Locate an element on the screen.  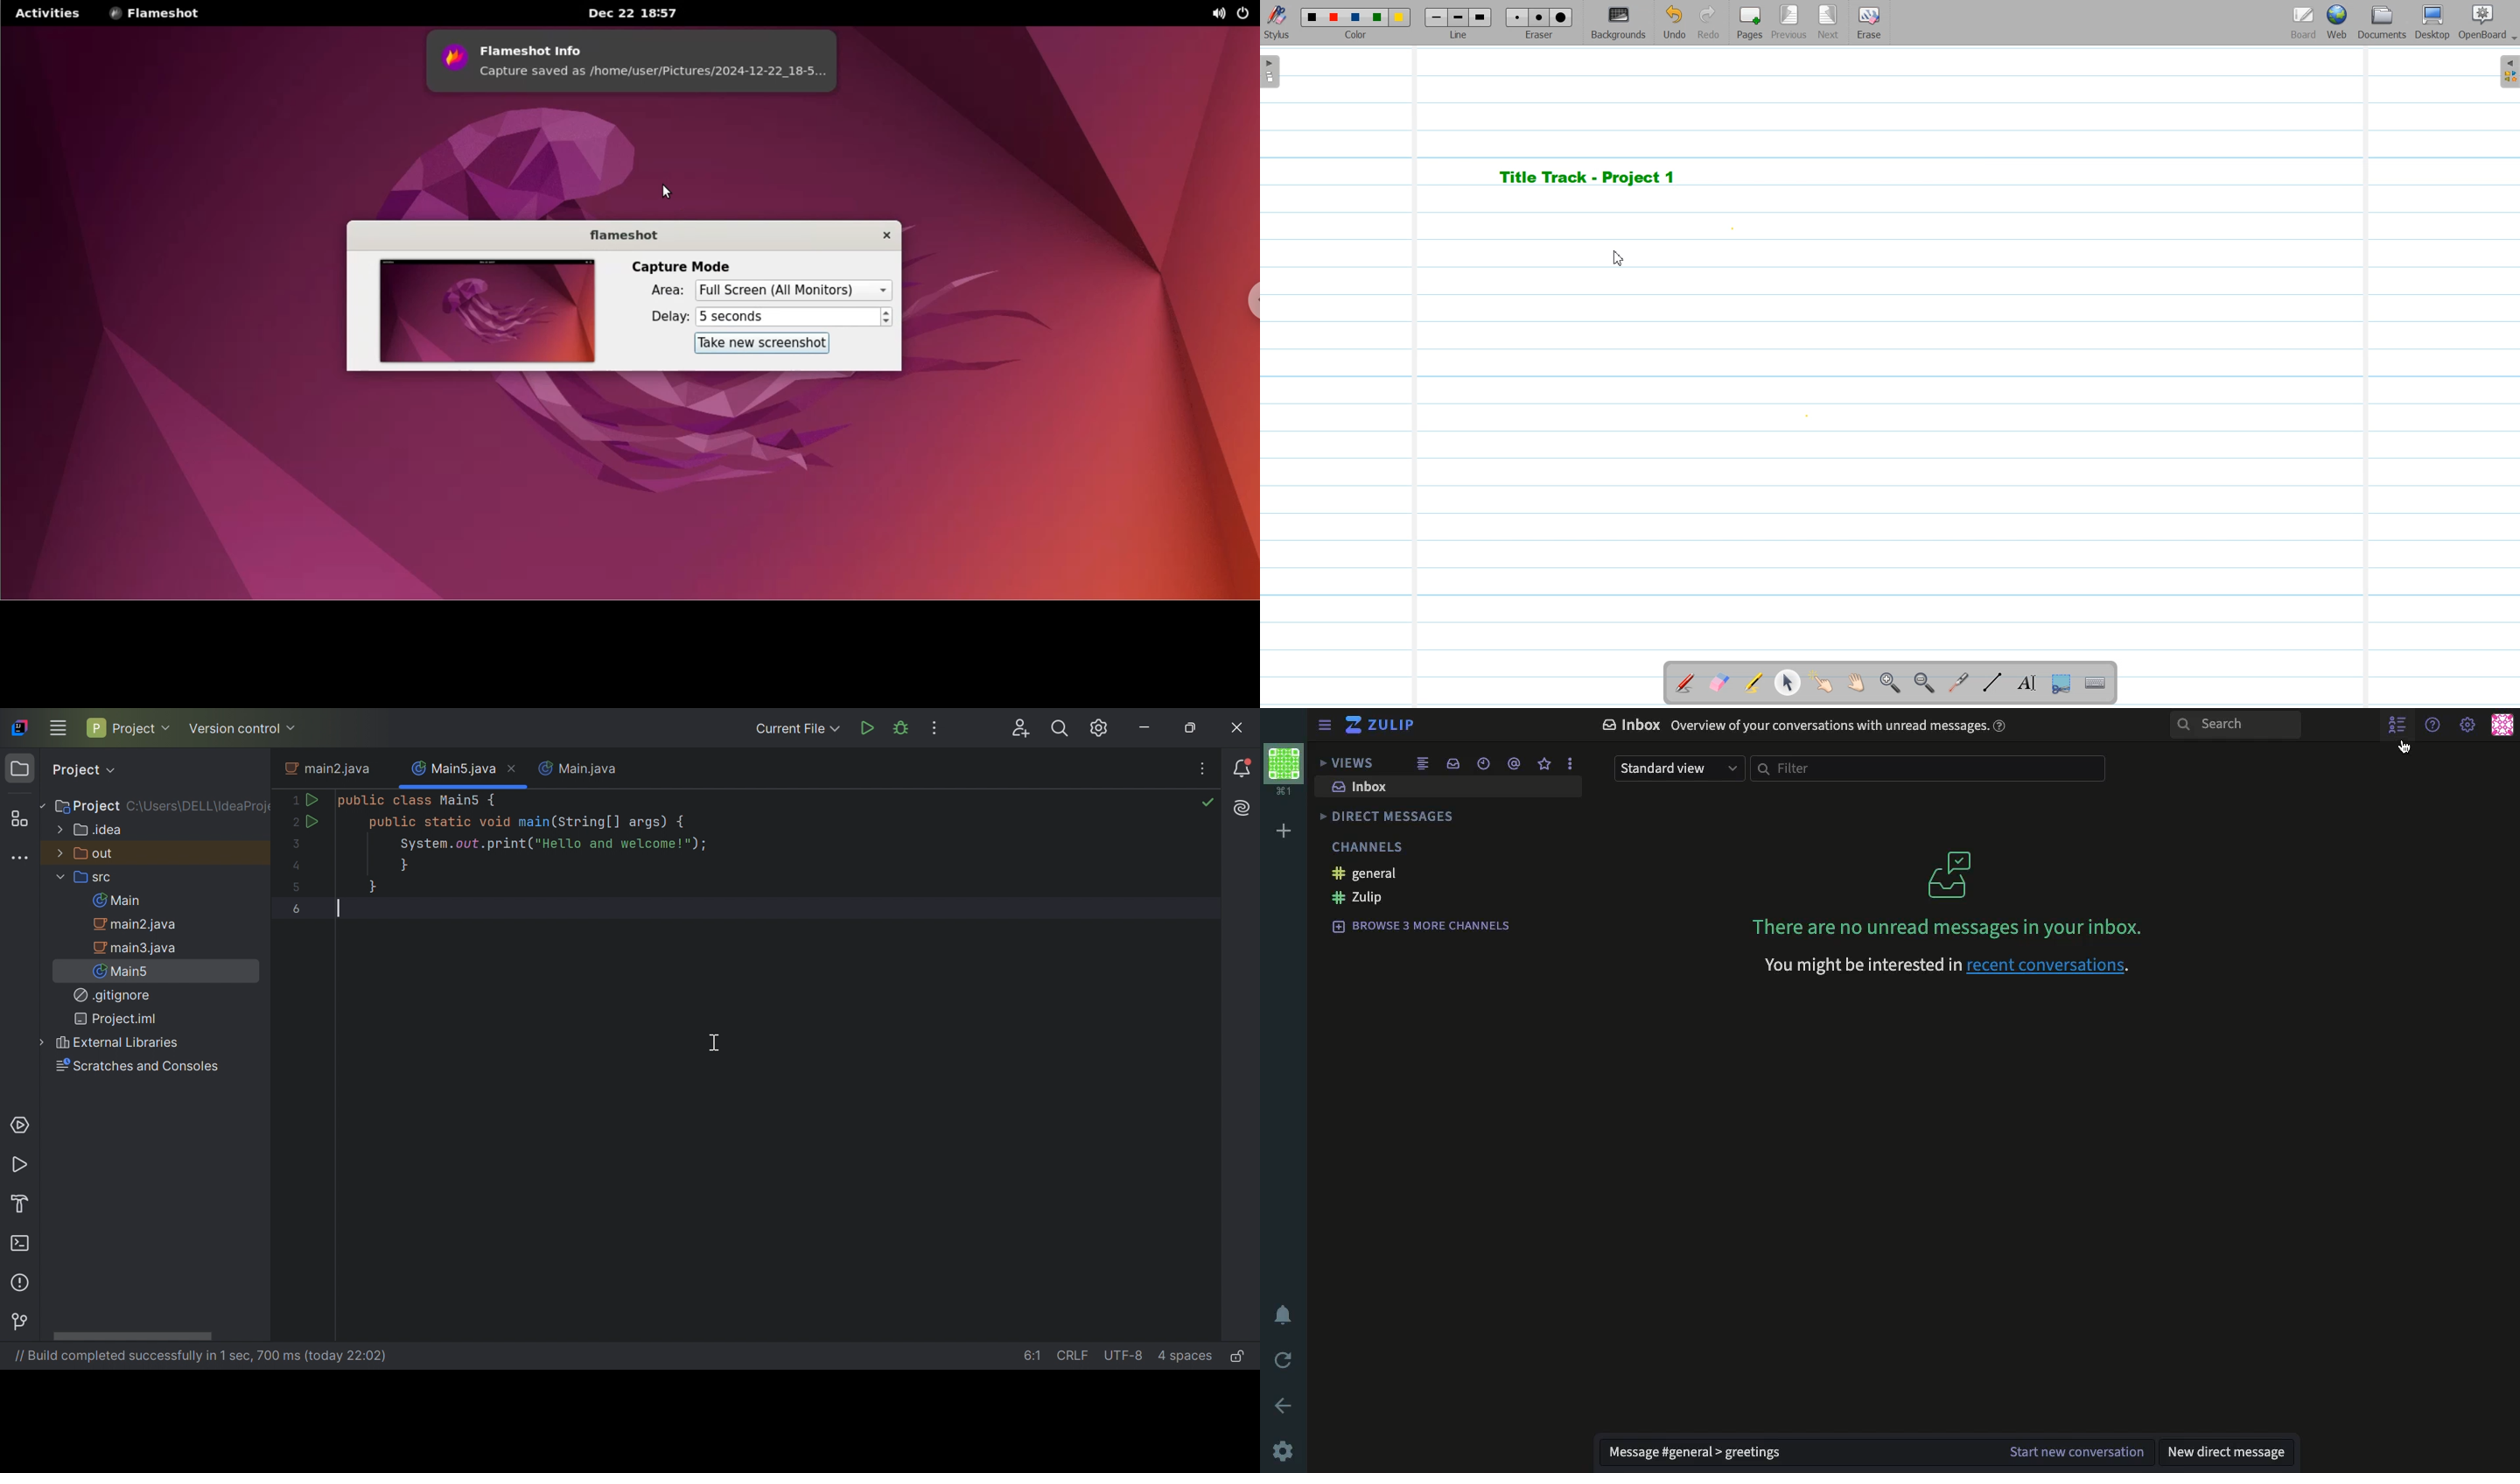
Problems is located at coordinates (22, 1281).